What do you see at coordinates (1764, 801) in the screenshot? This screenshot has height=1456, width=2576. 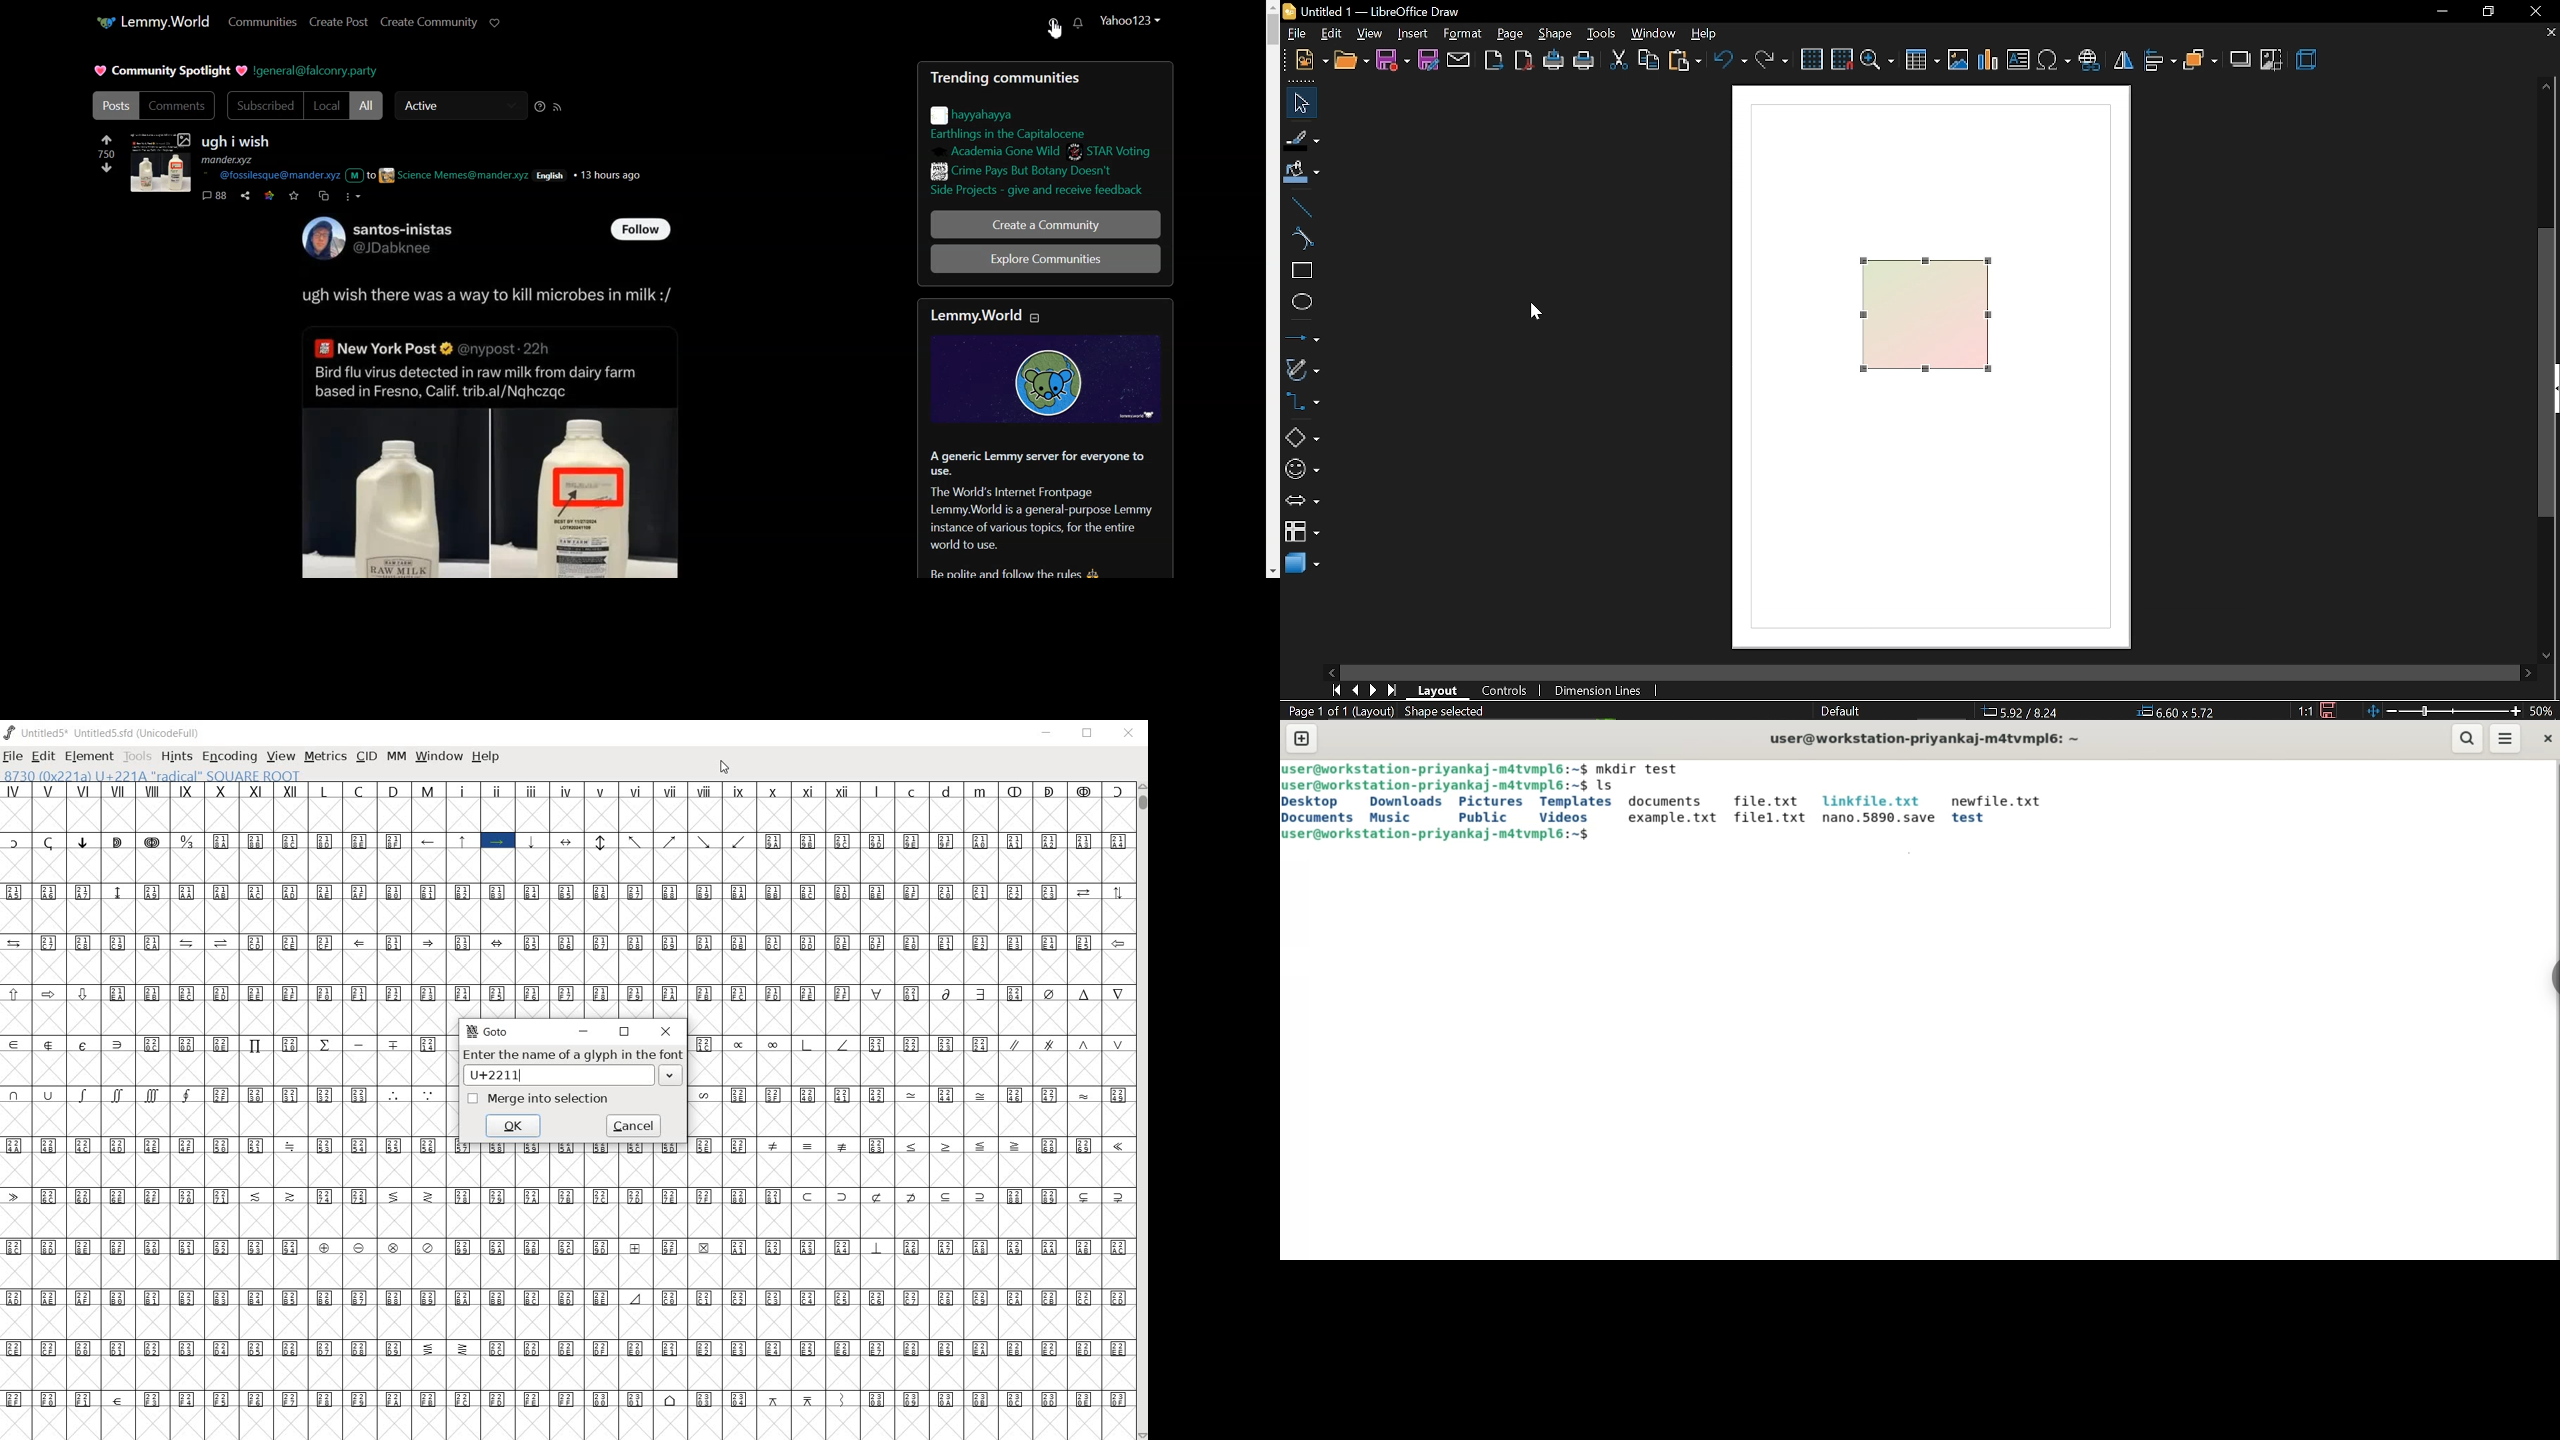 I see `file,txt` at bounding box center [1764, 801].